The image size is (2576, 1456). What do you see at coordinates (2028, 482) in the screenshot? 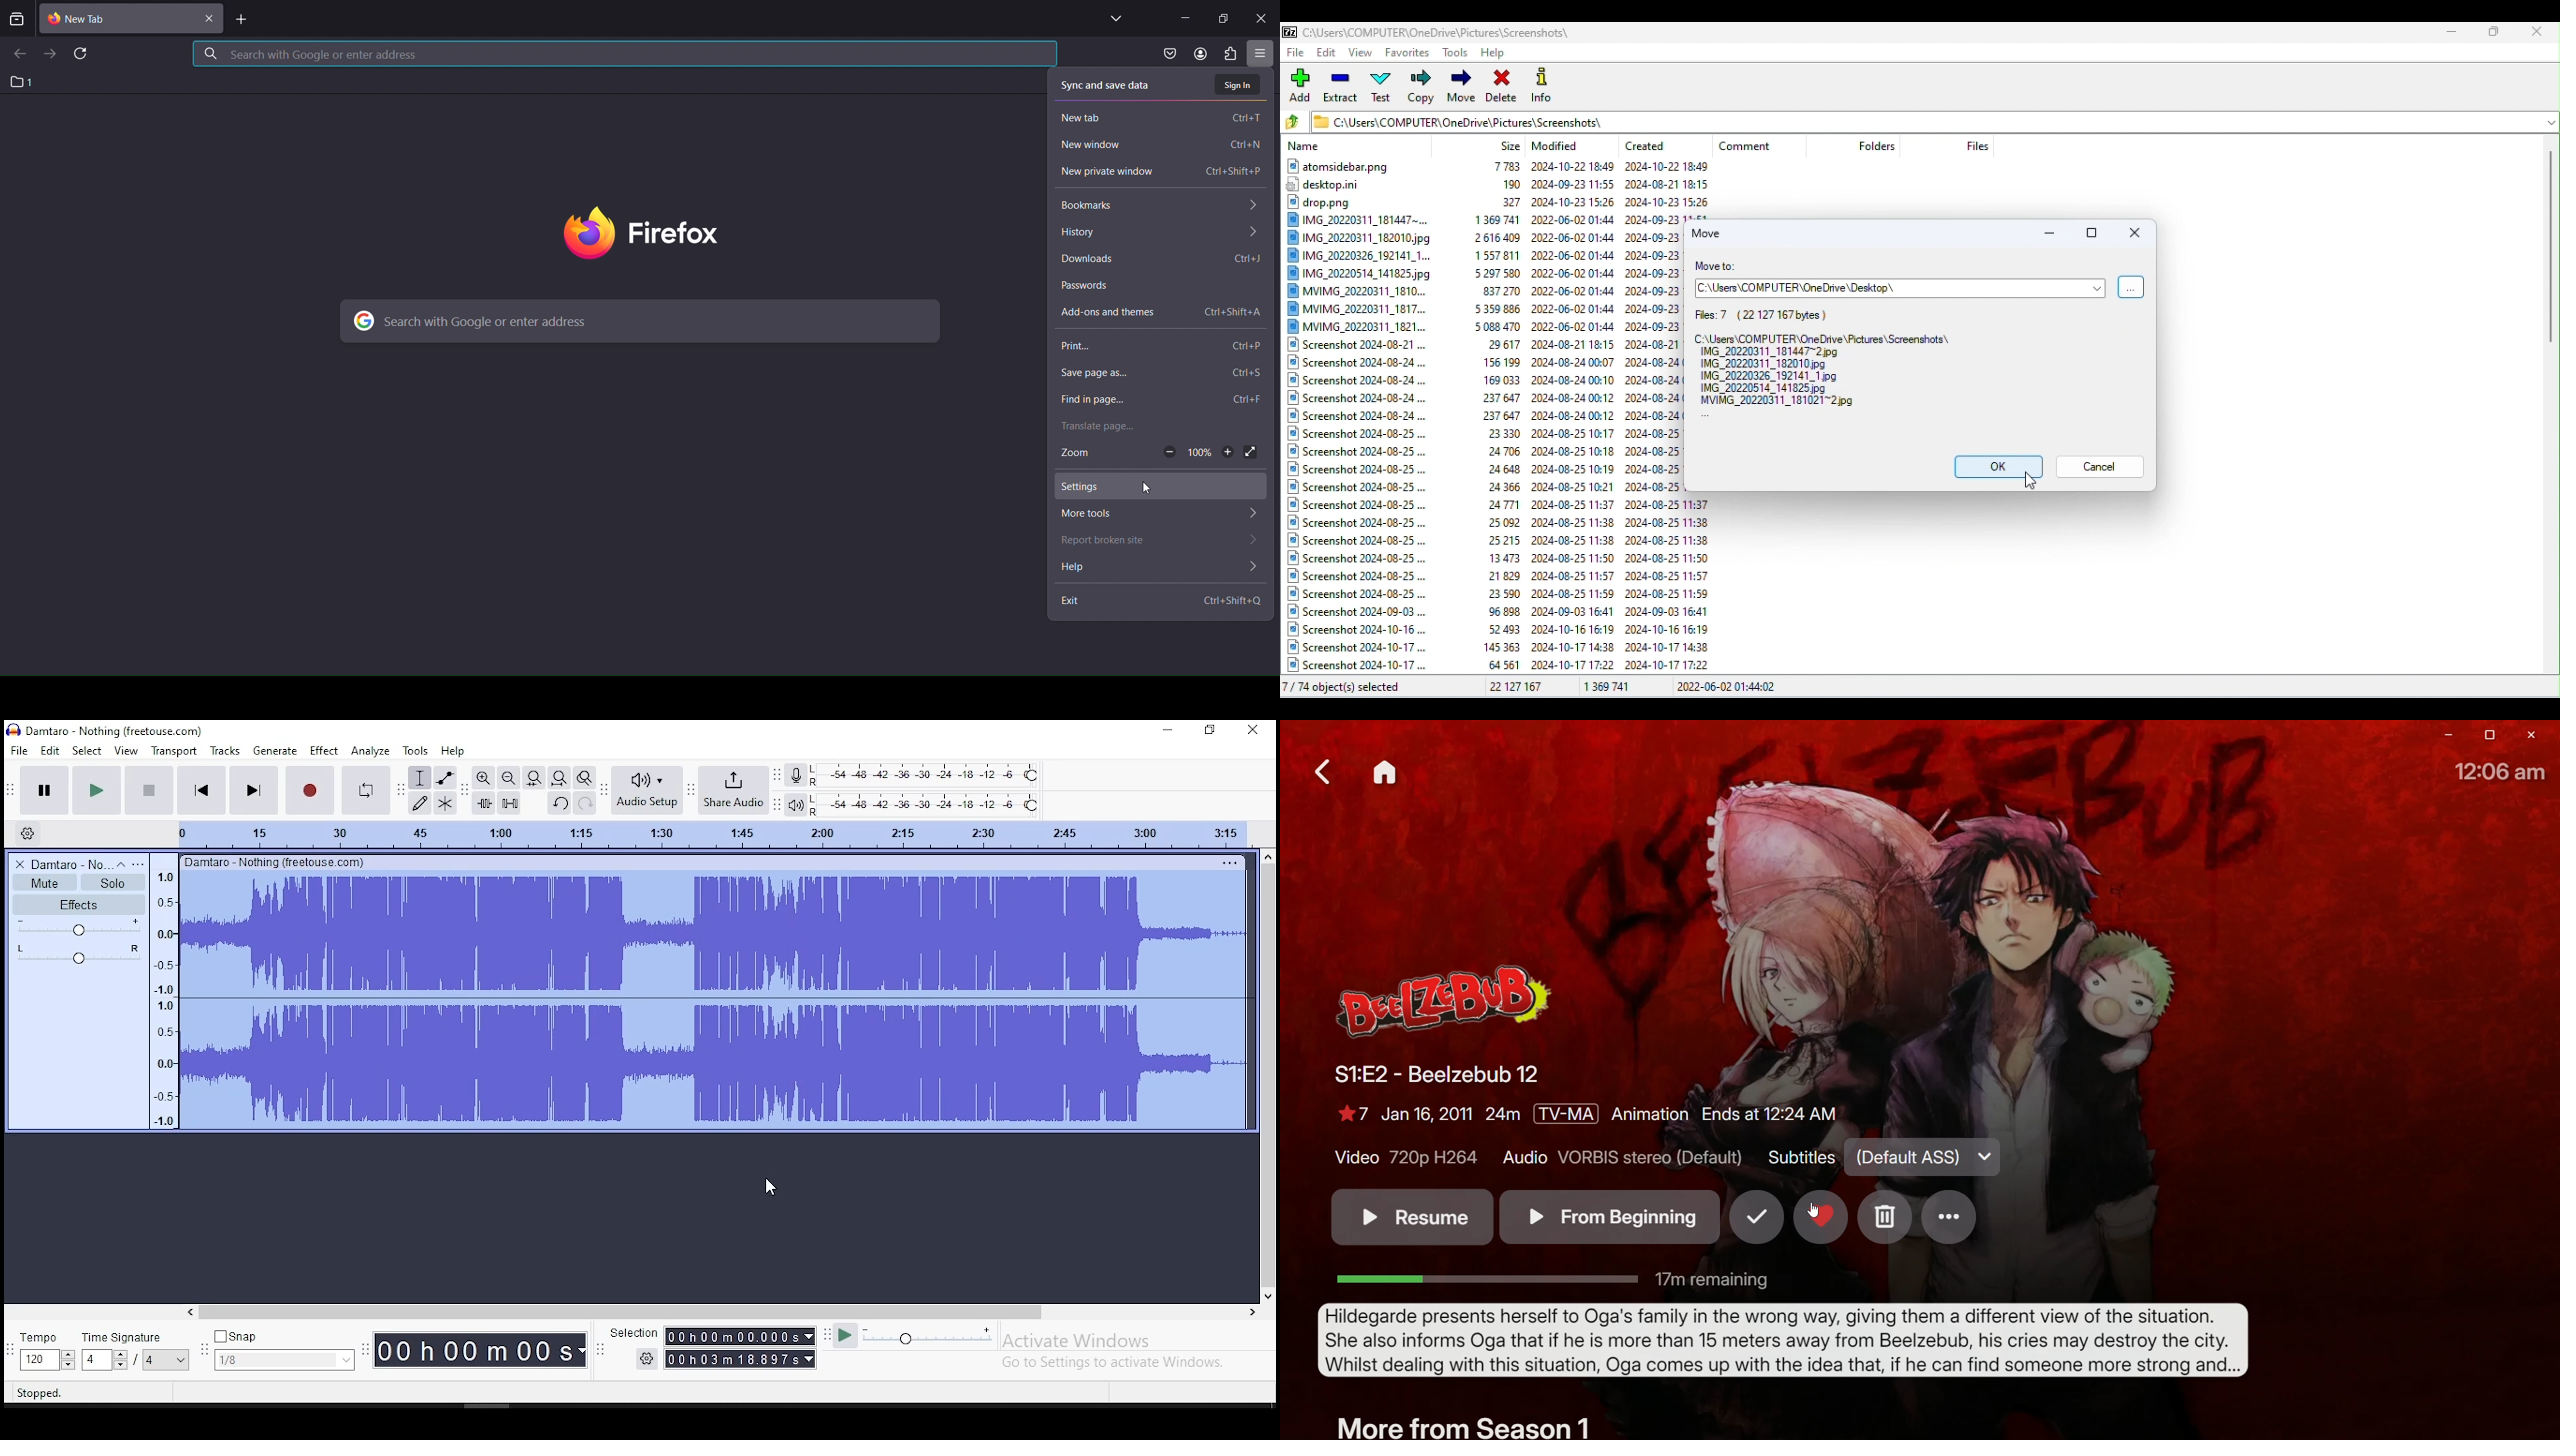
I see `Cursor` at bounding box center [2028, 482].